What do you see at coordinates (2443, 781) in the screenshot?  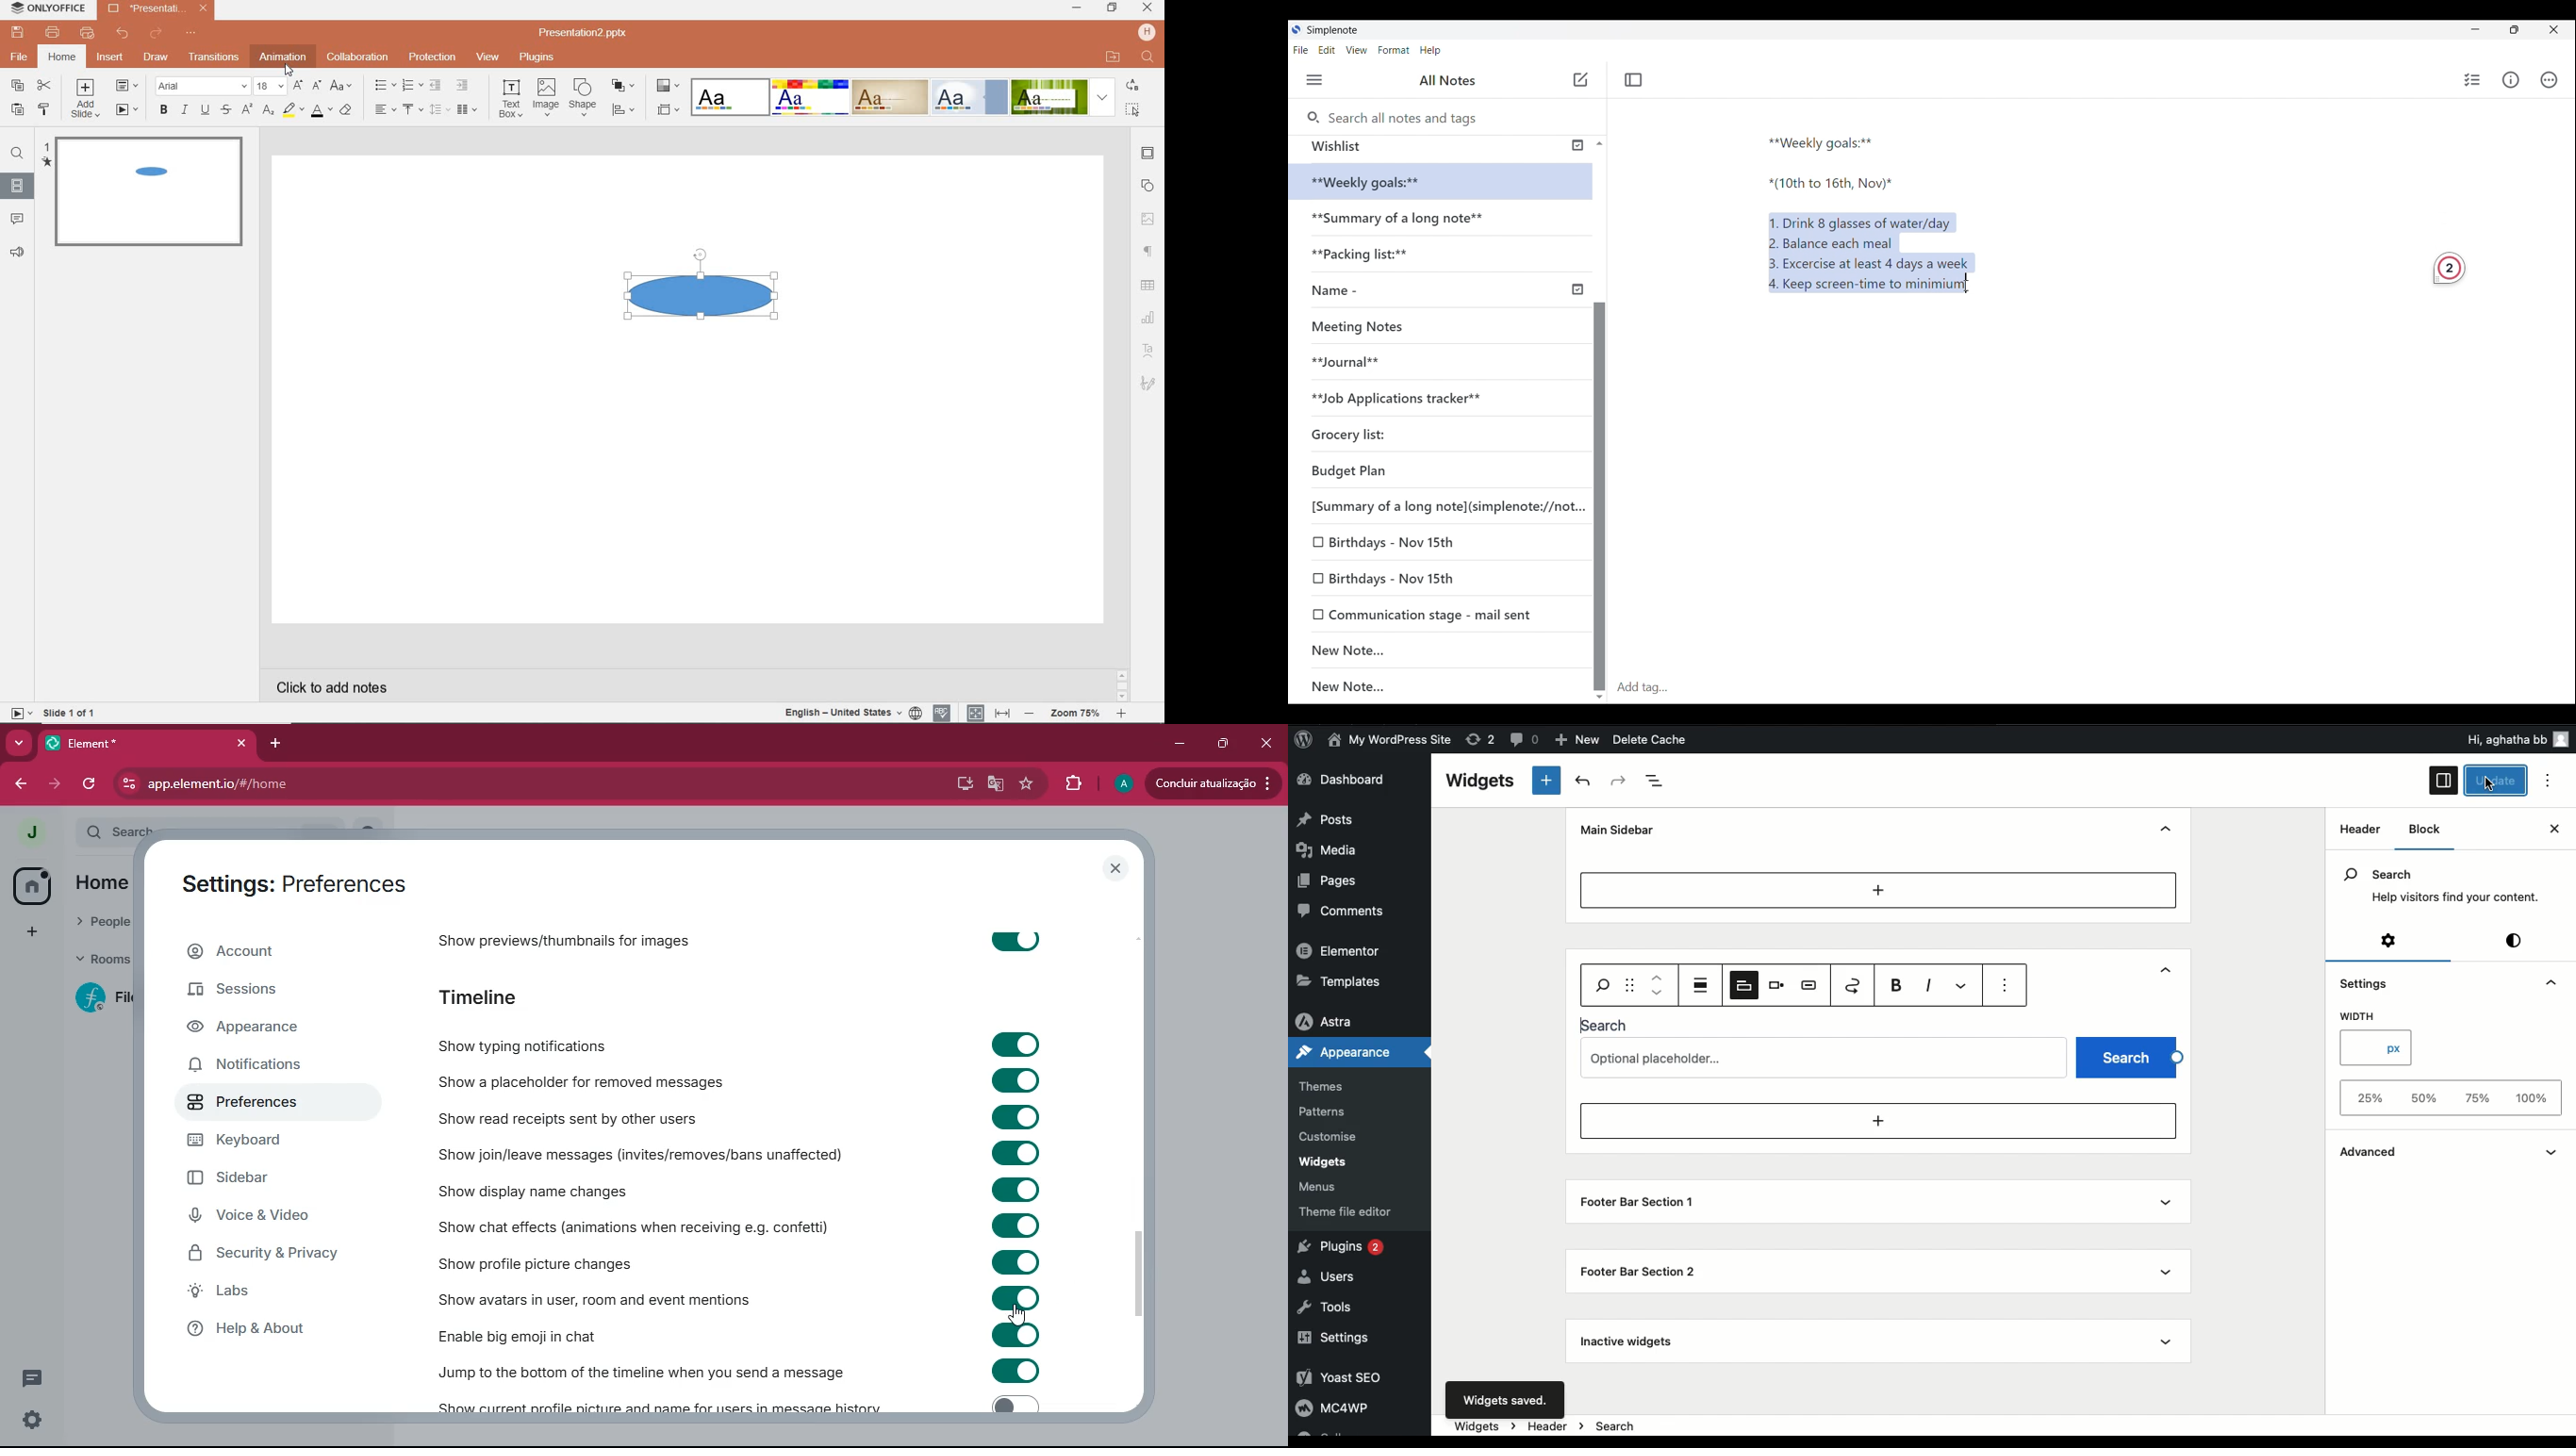 I see `Sidebar` at bounding box center [2443, 781].